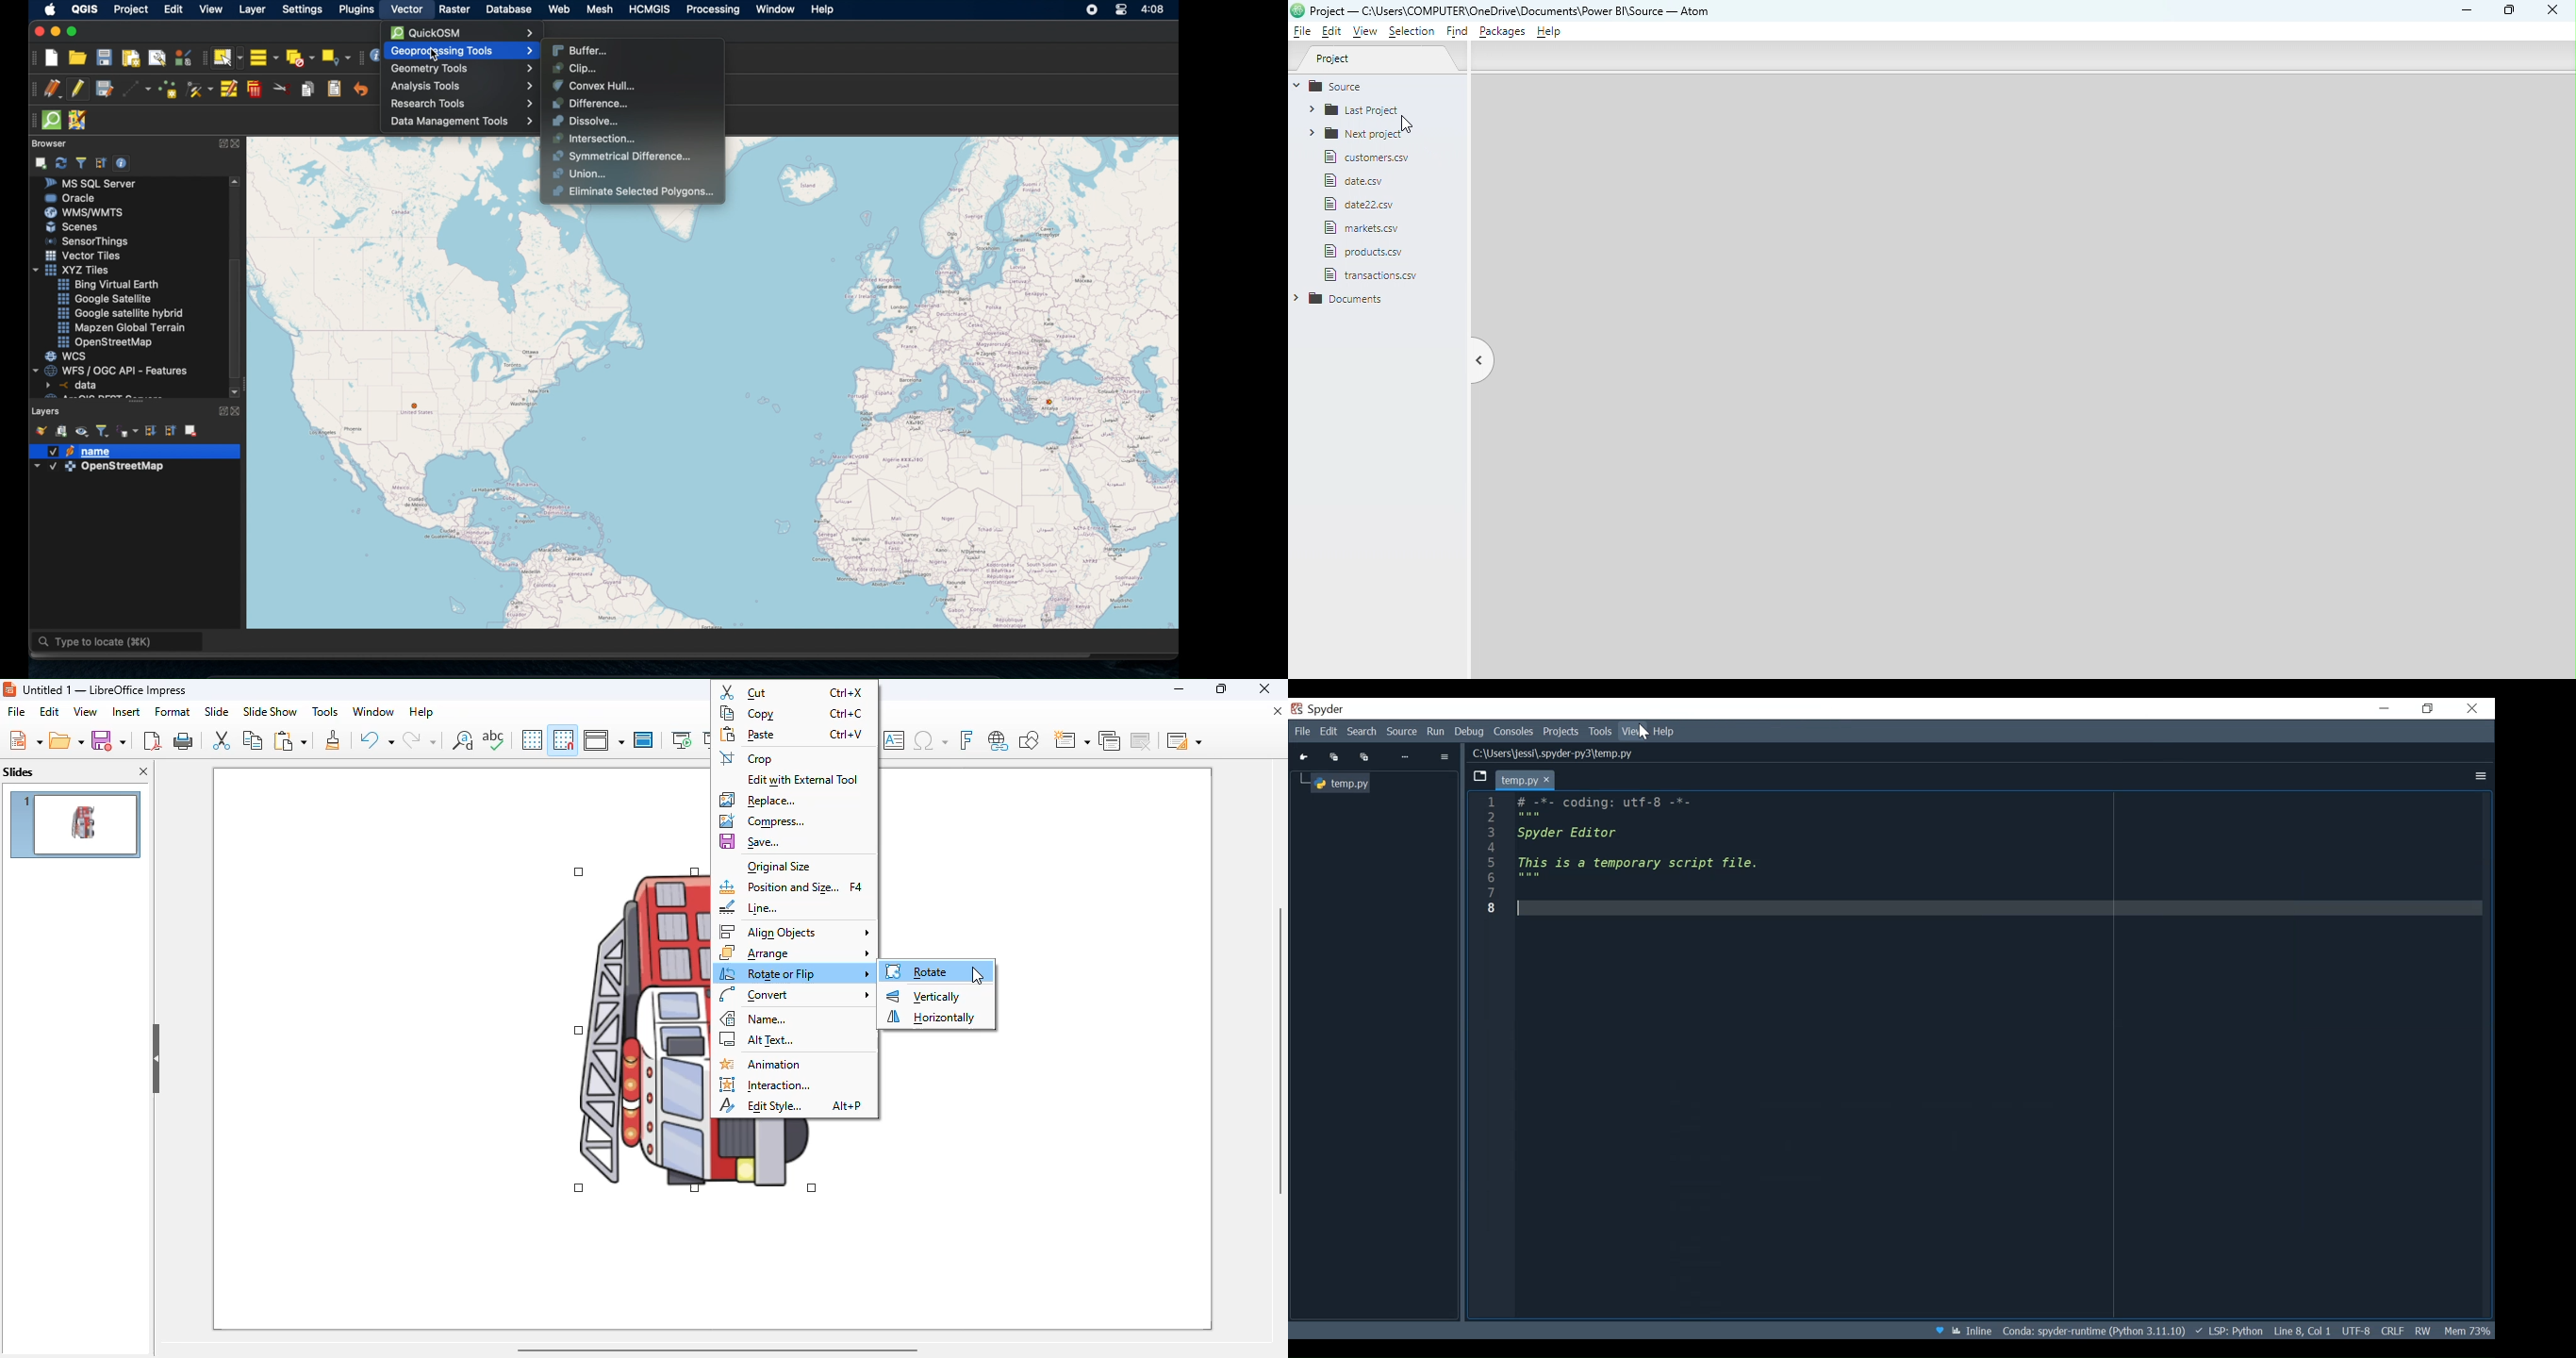  Describe the element at coordinates (78, 58) in the screenshot. I see `open project` at that location.